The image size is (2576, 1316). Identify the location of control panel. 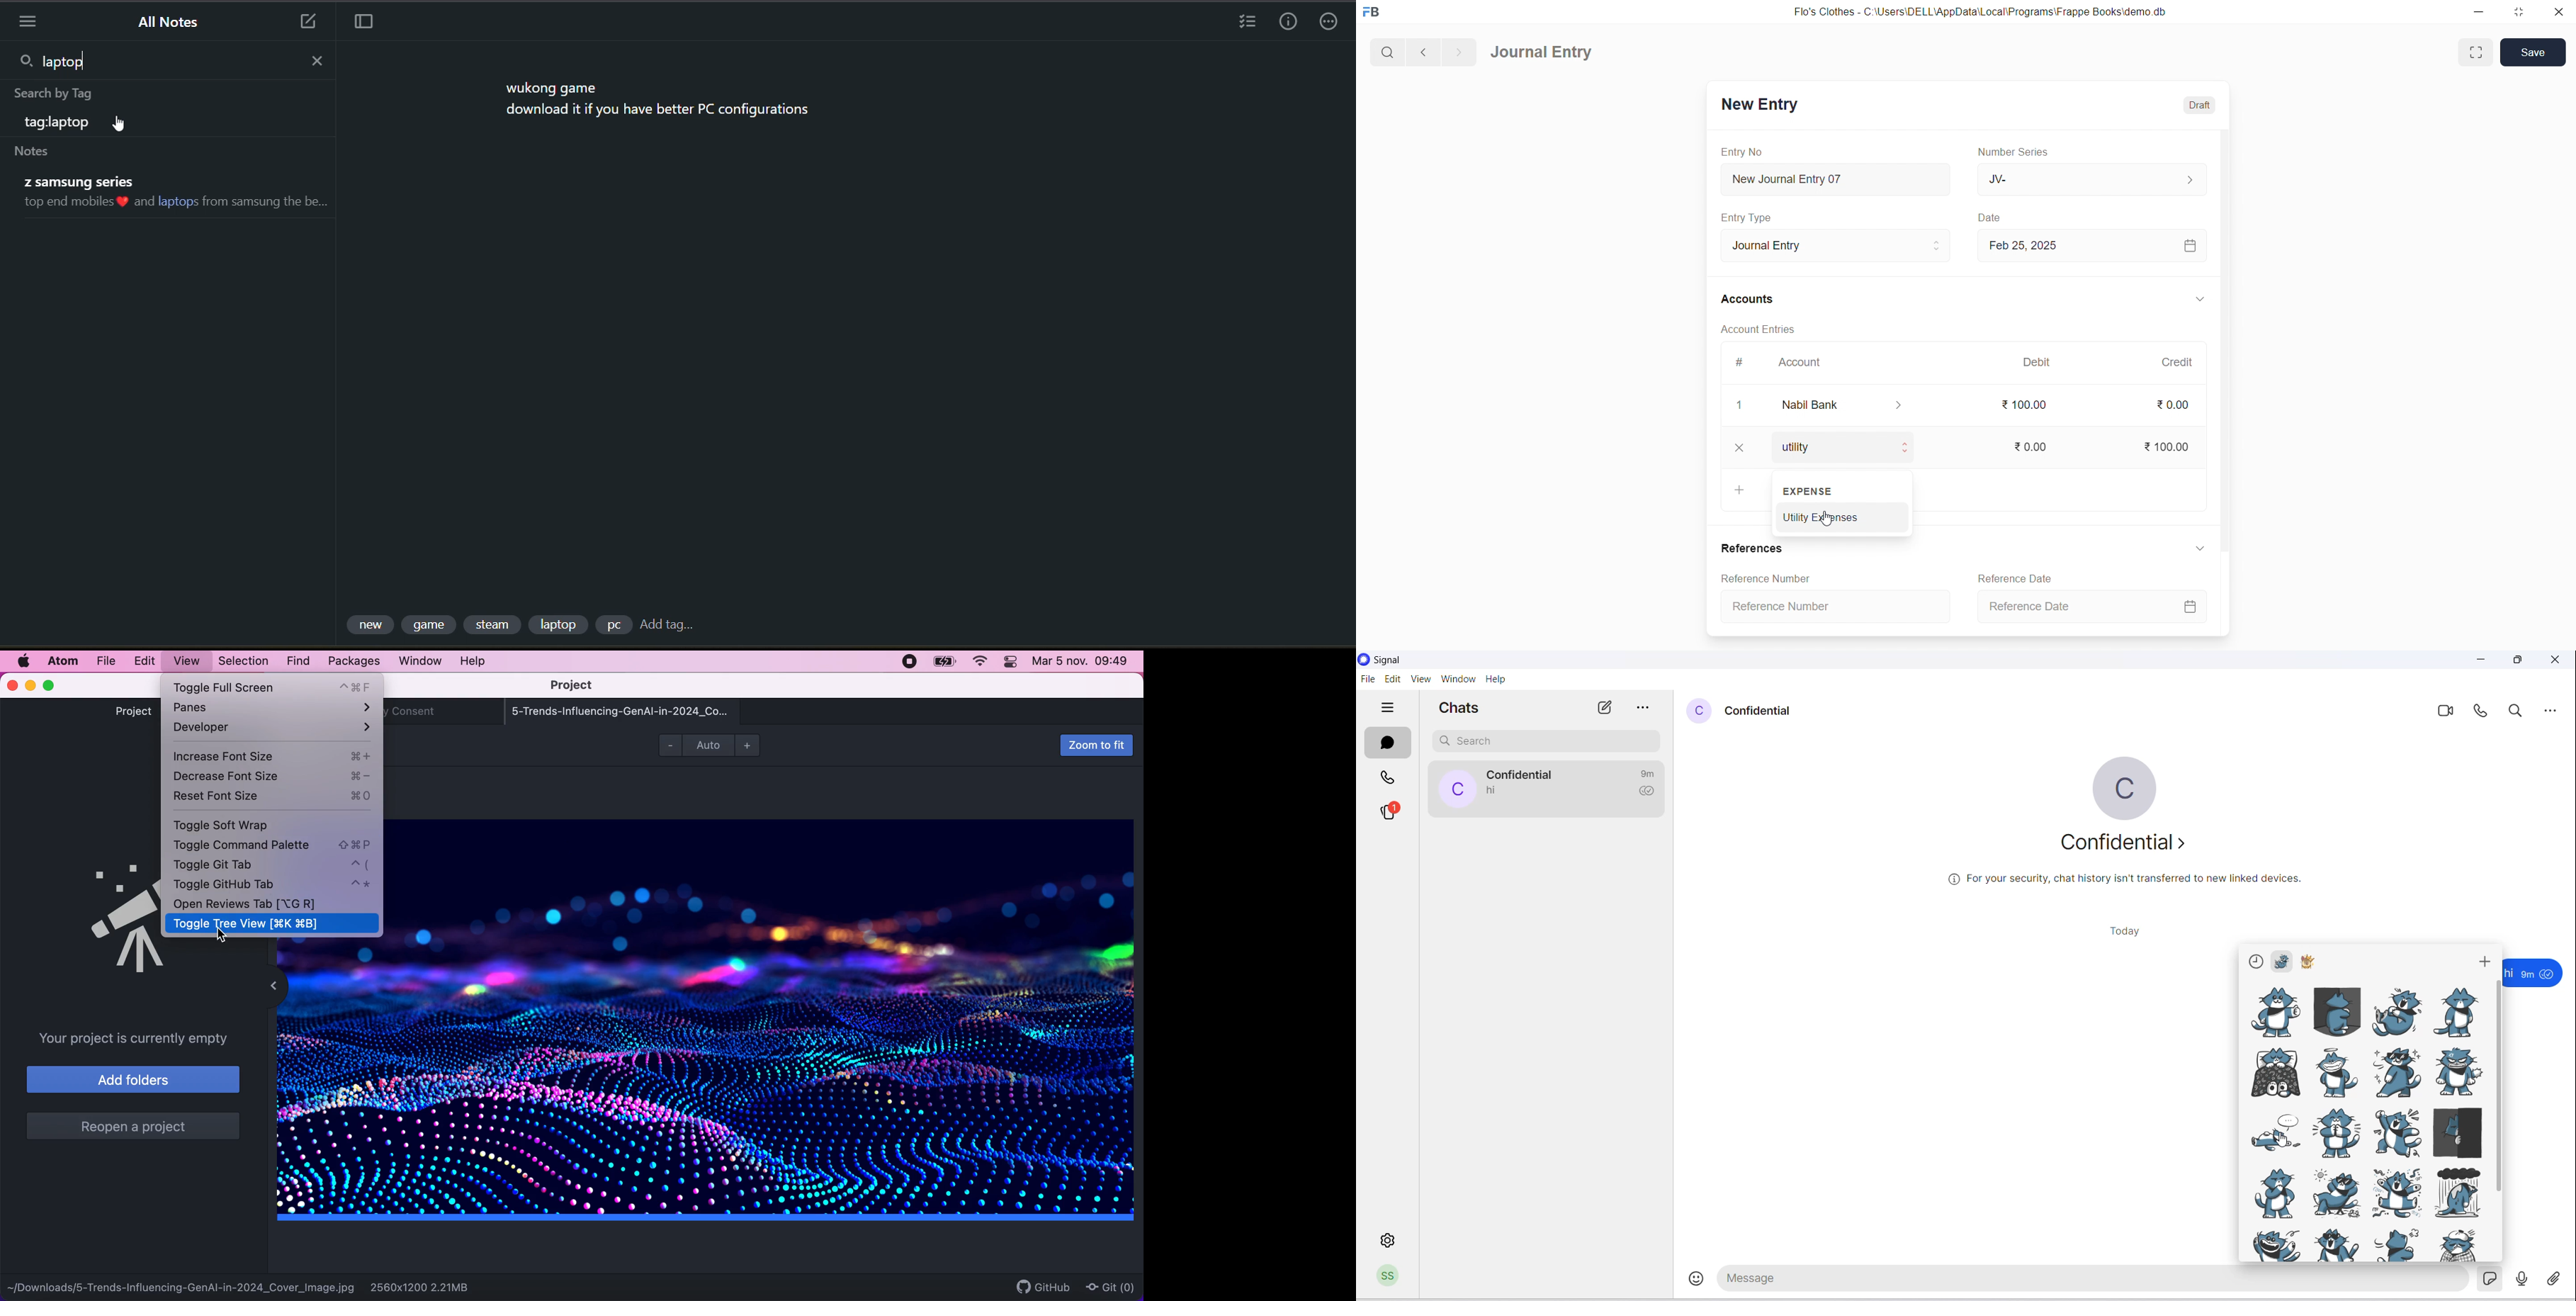
(1010, 663).